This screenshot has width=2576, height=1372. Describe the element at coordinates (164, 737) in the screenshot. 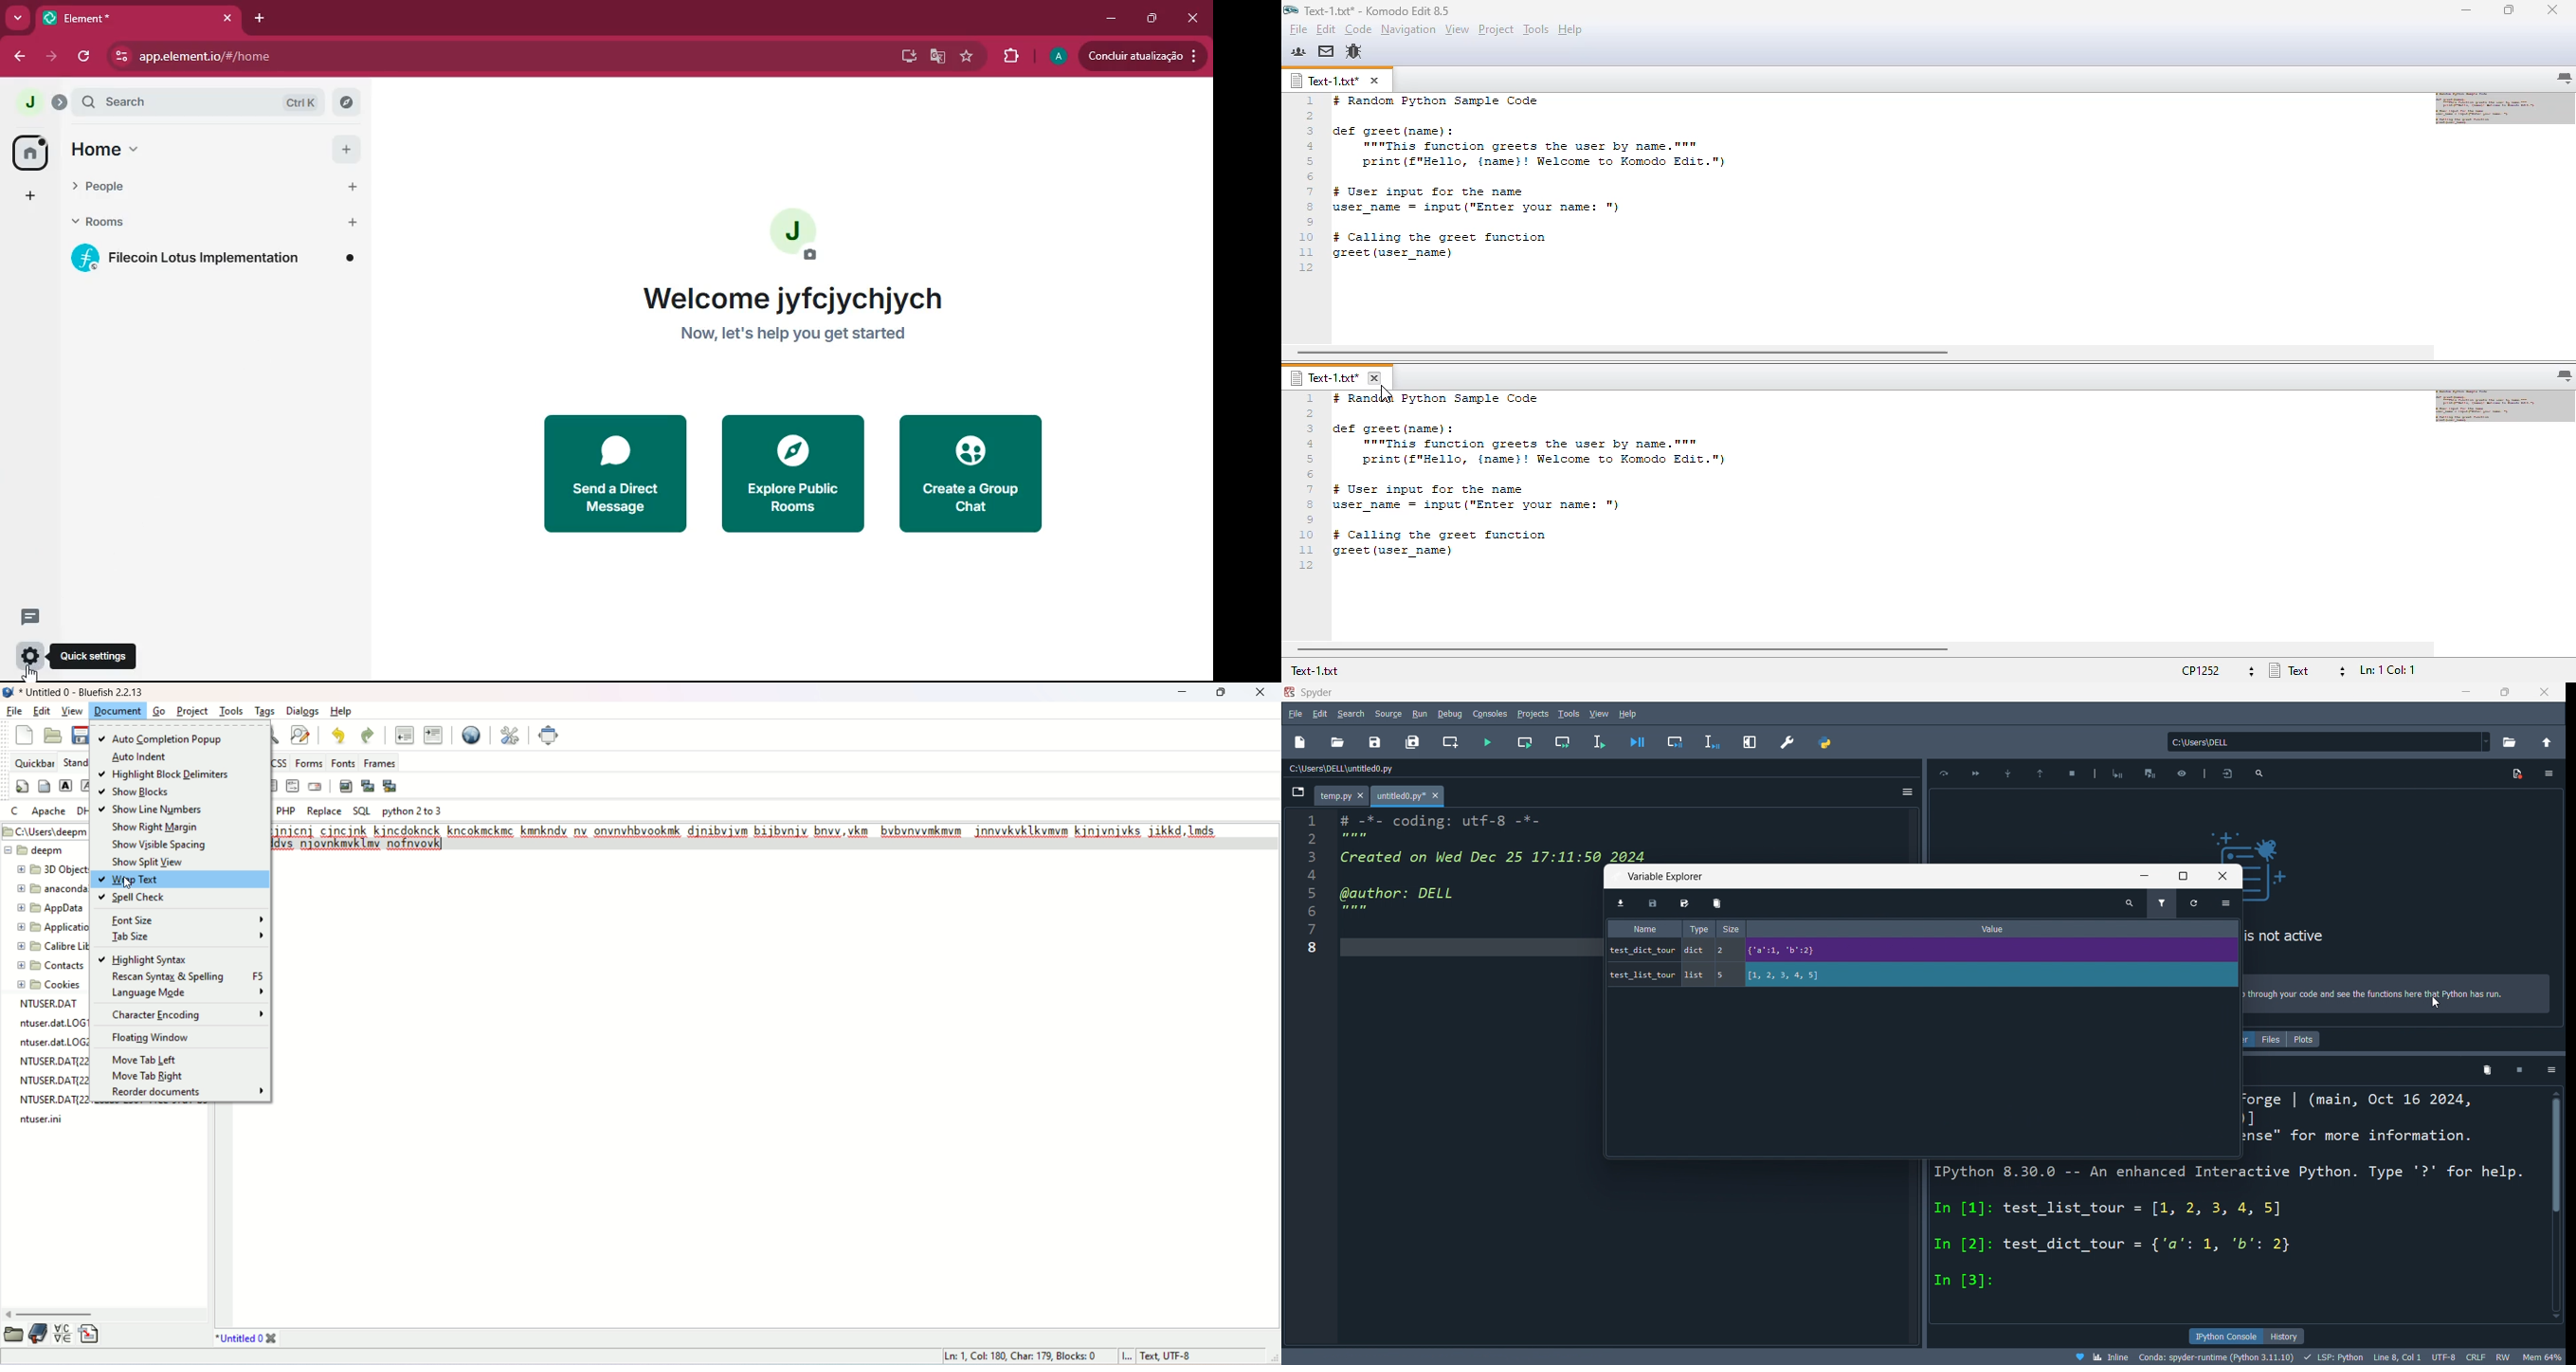

I see `auto completion popup` at that location.